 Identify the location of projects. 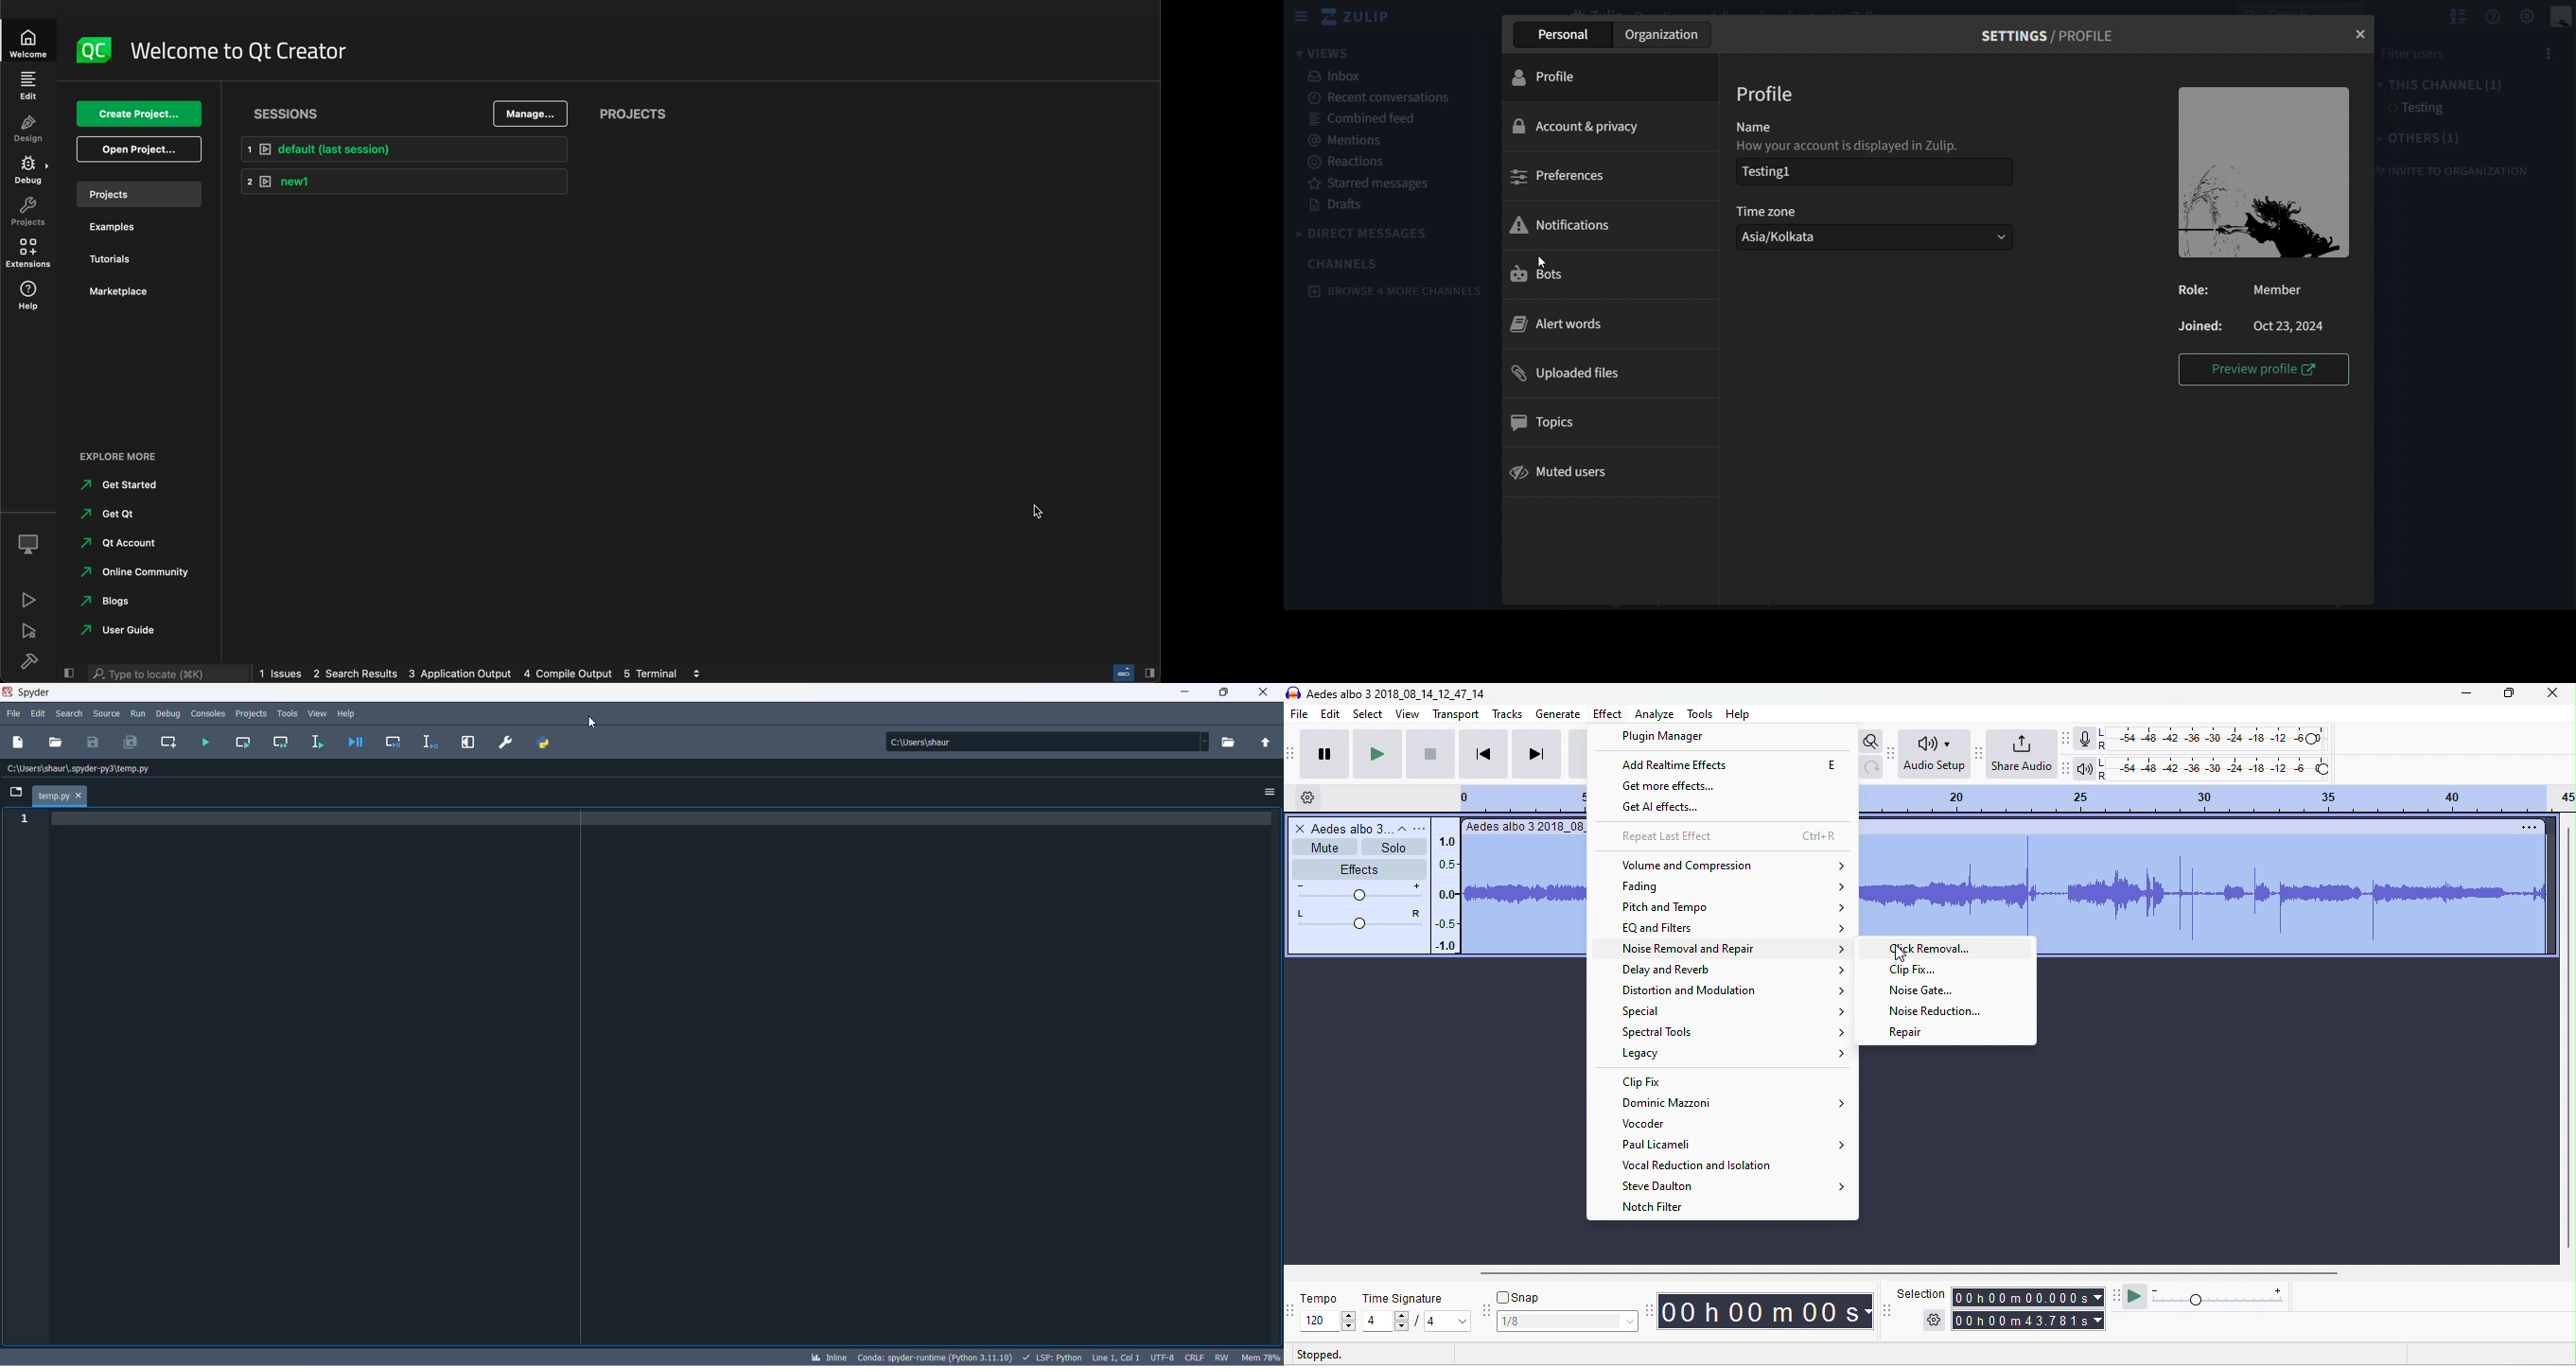
(252, 712).